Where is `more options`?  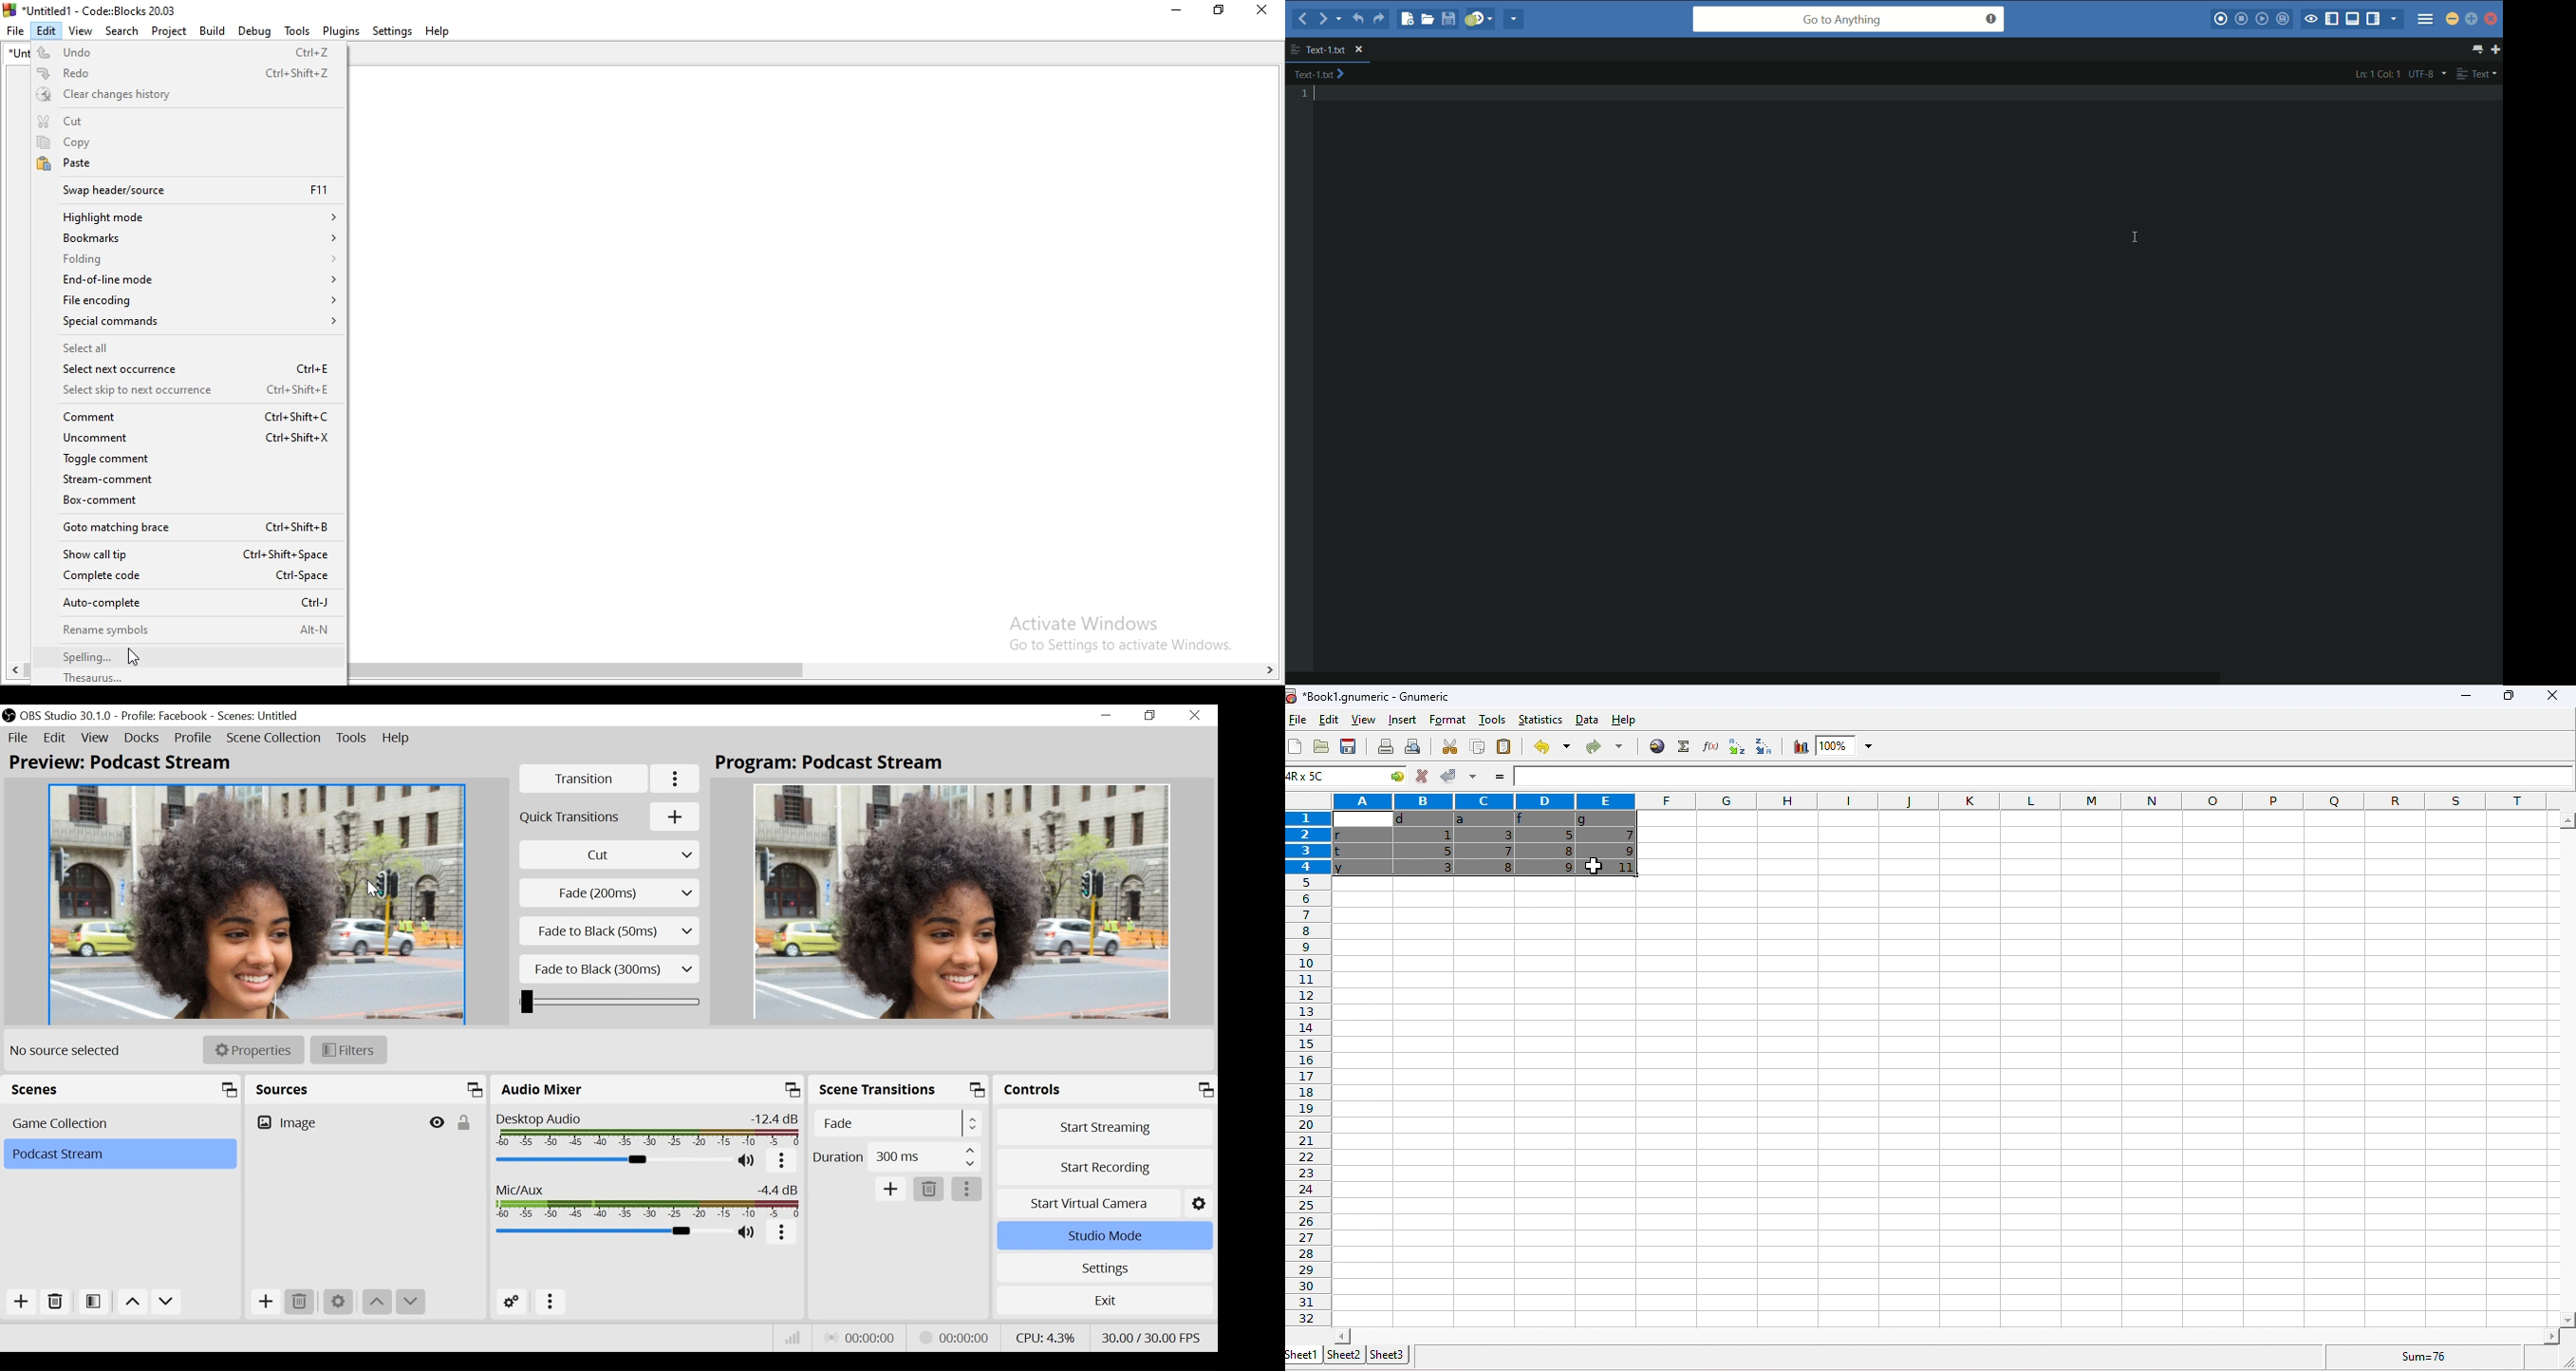
more options is located at coordinates (551, 1302).